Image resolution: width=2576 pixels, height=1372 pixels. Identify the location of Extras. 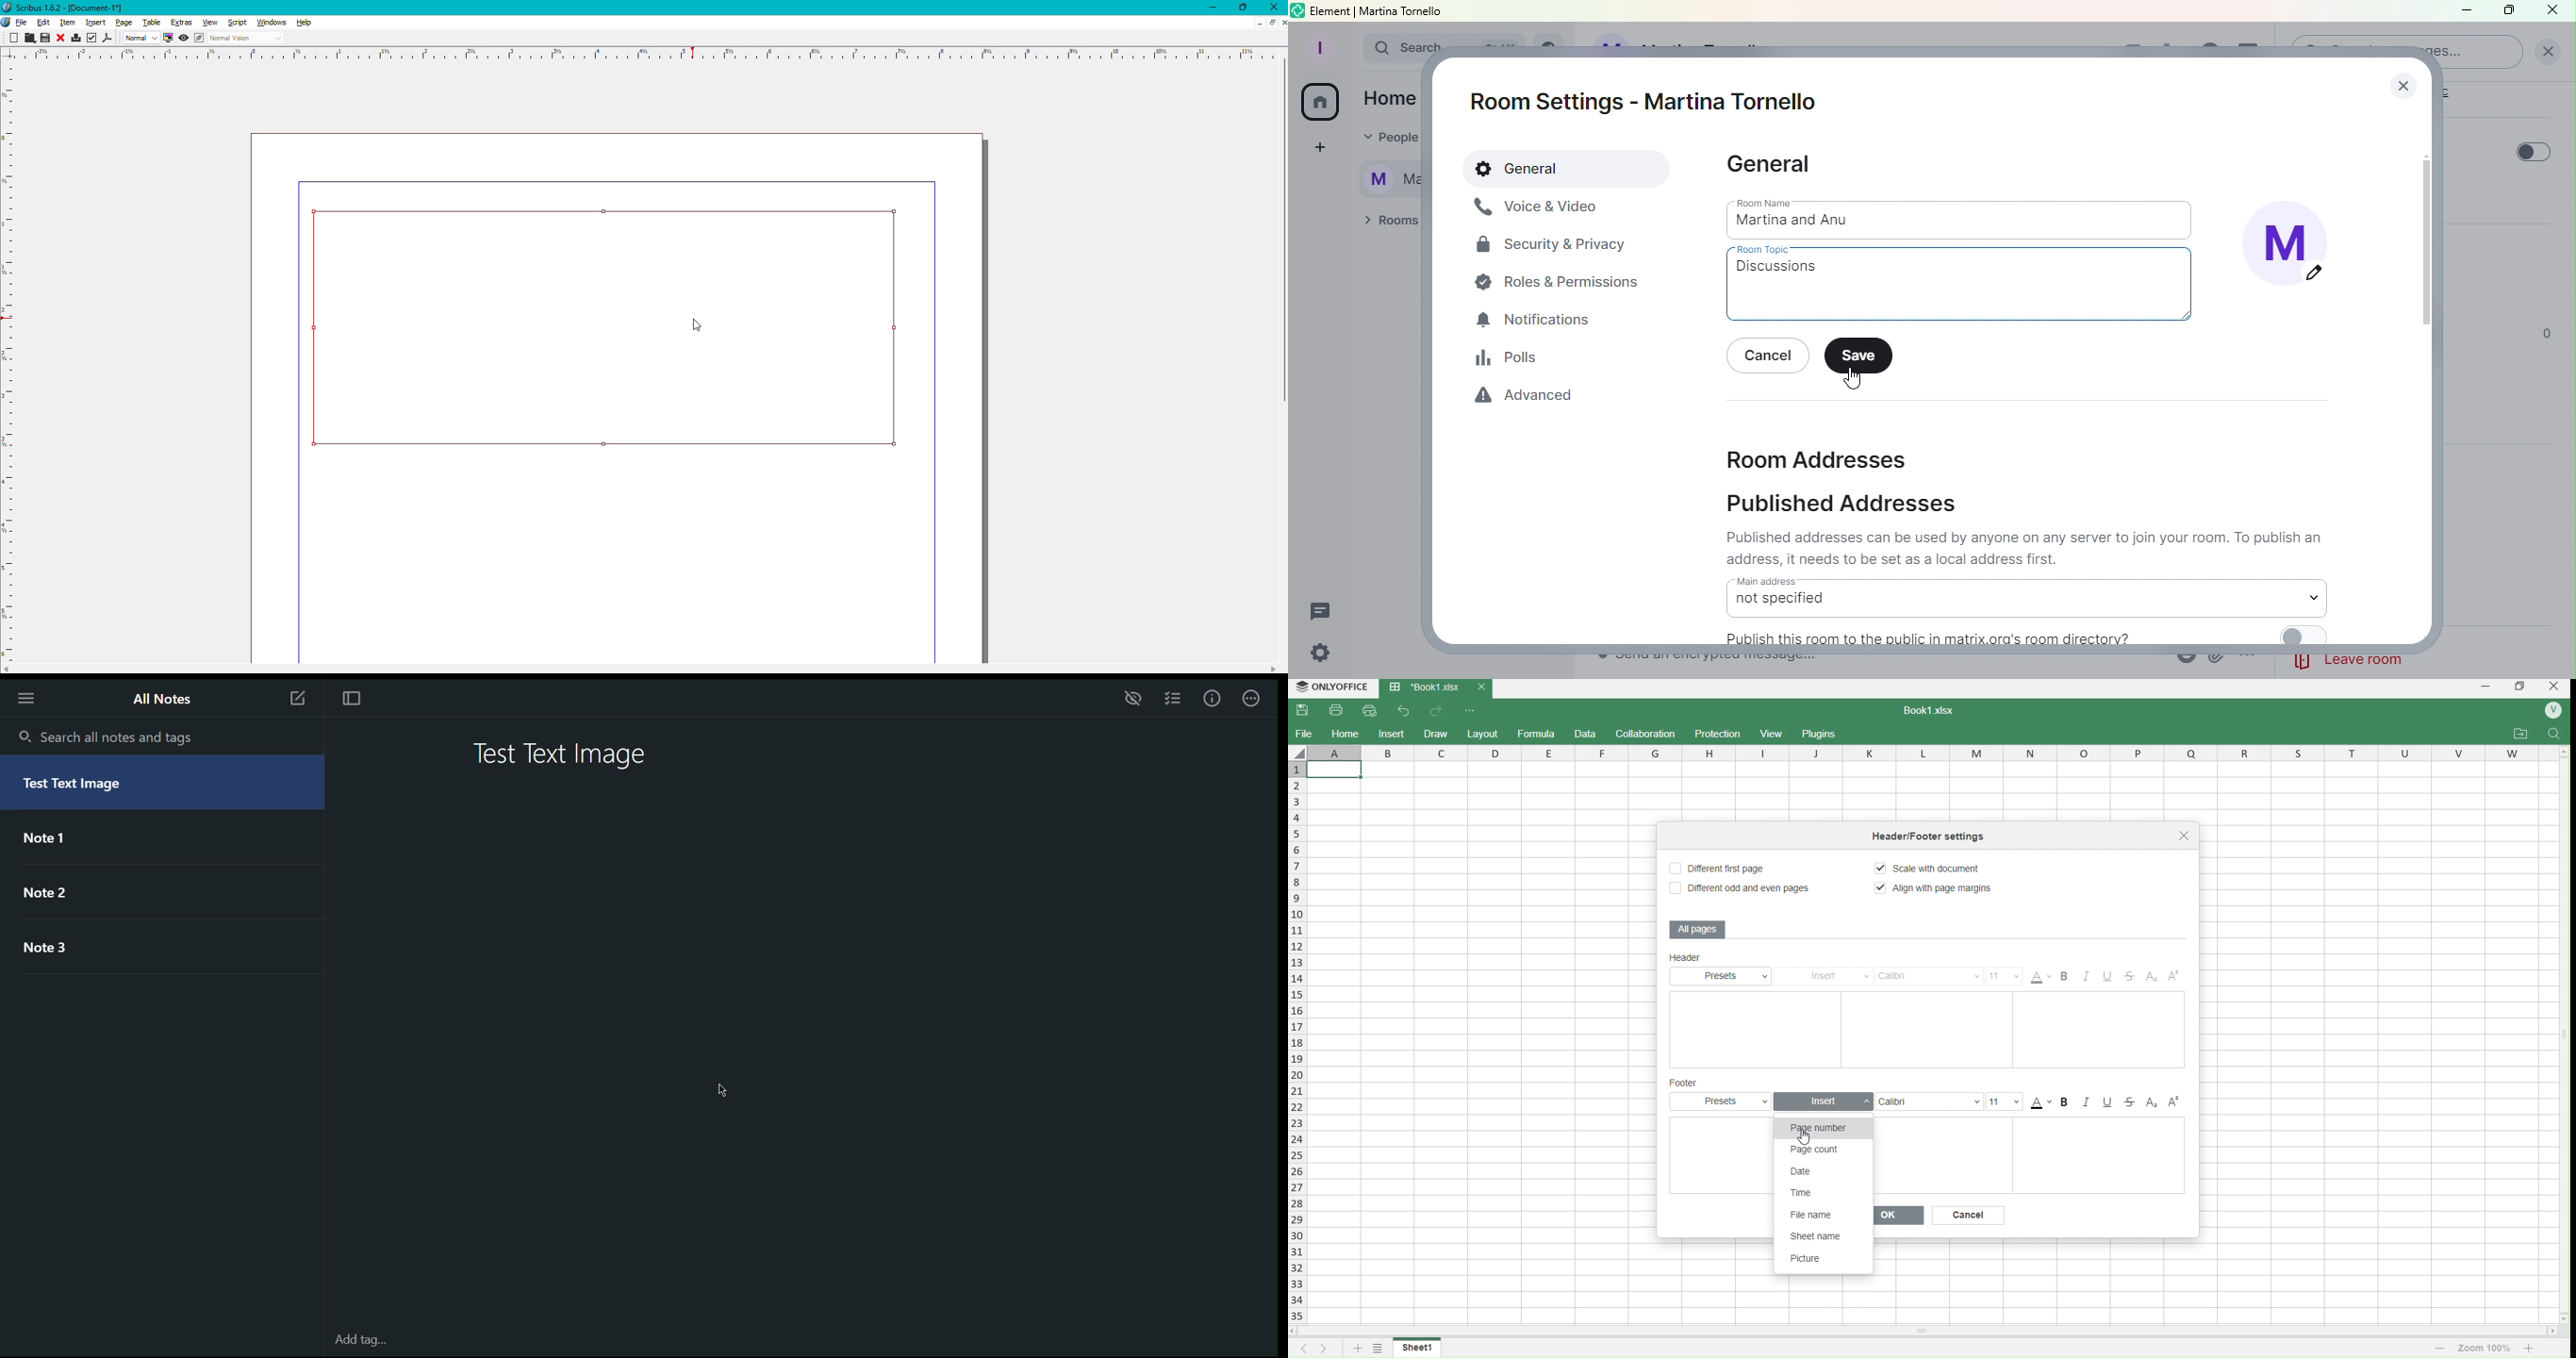
(181, 23).